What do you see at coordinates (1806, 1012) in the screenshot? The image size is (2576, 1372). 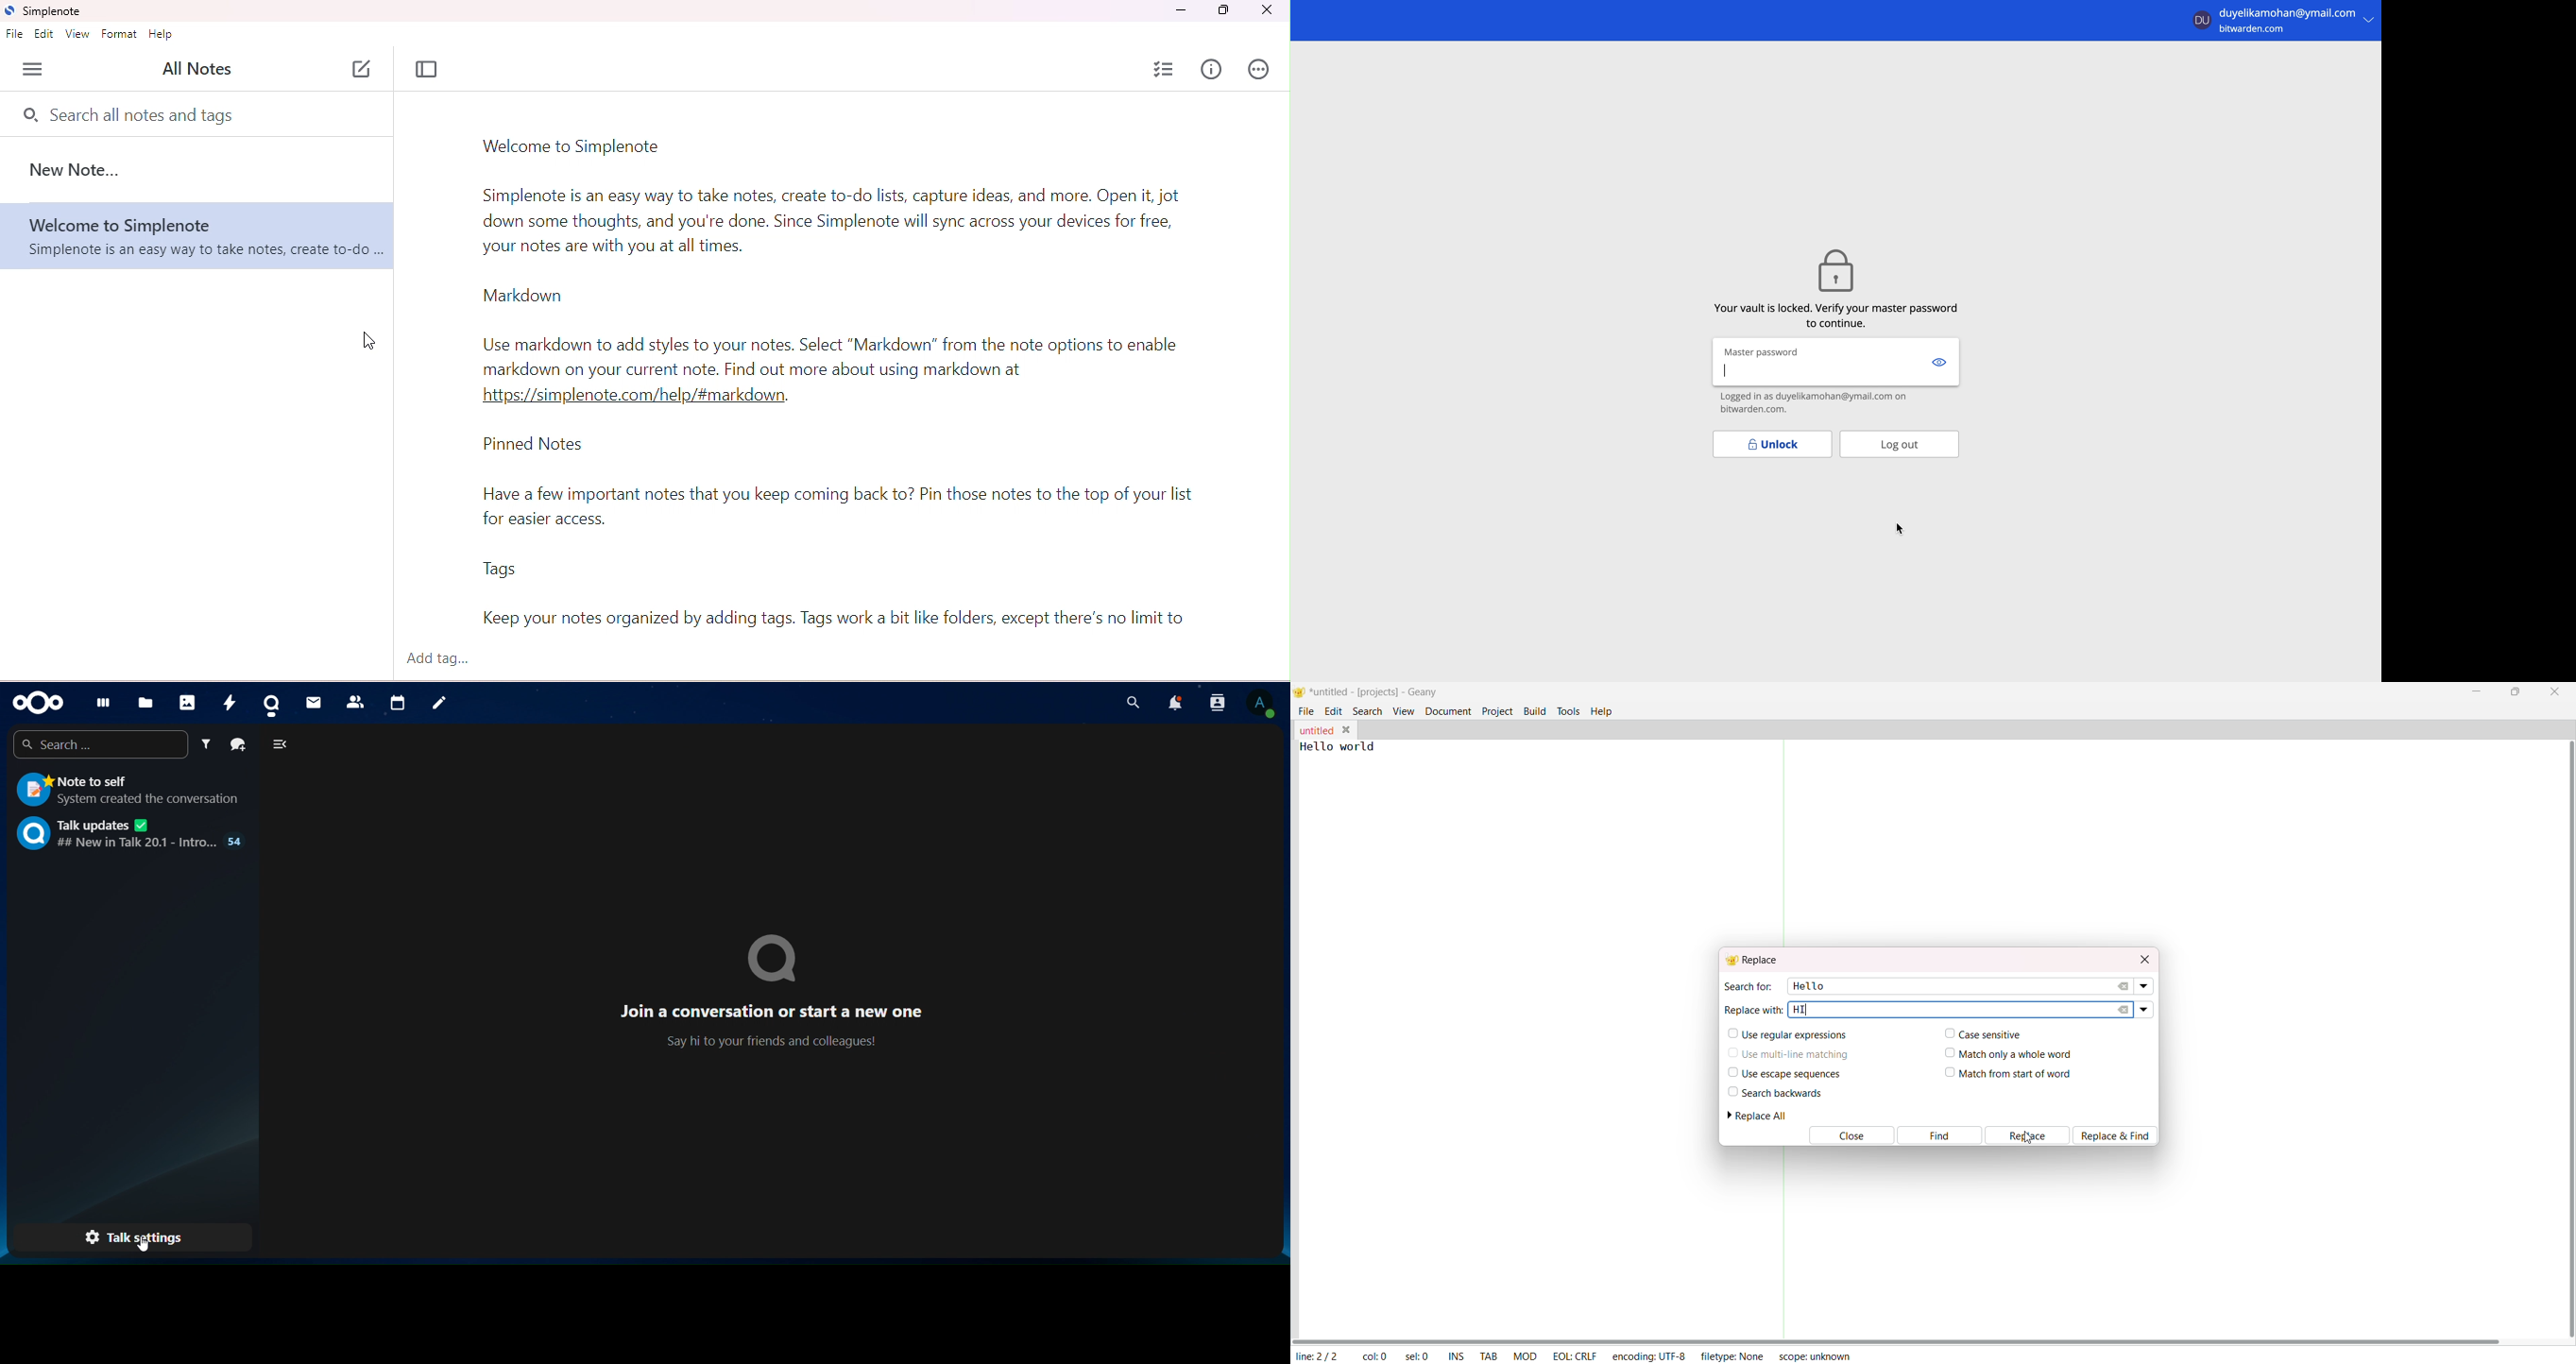 I see `text cursor` at bounding box center [1806, 1012].